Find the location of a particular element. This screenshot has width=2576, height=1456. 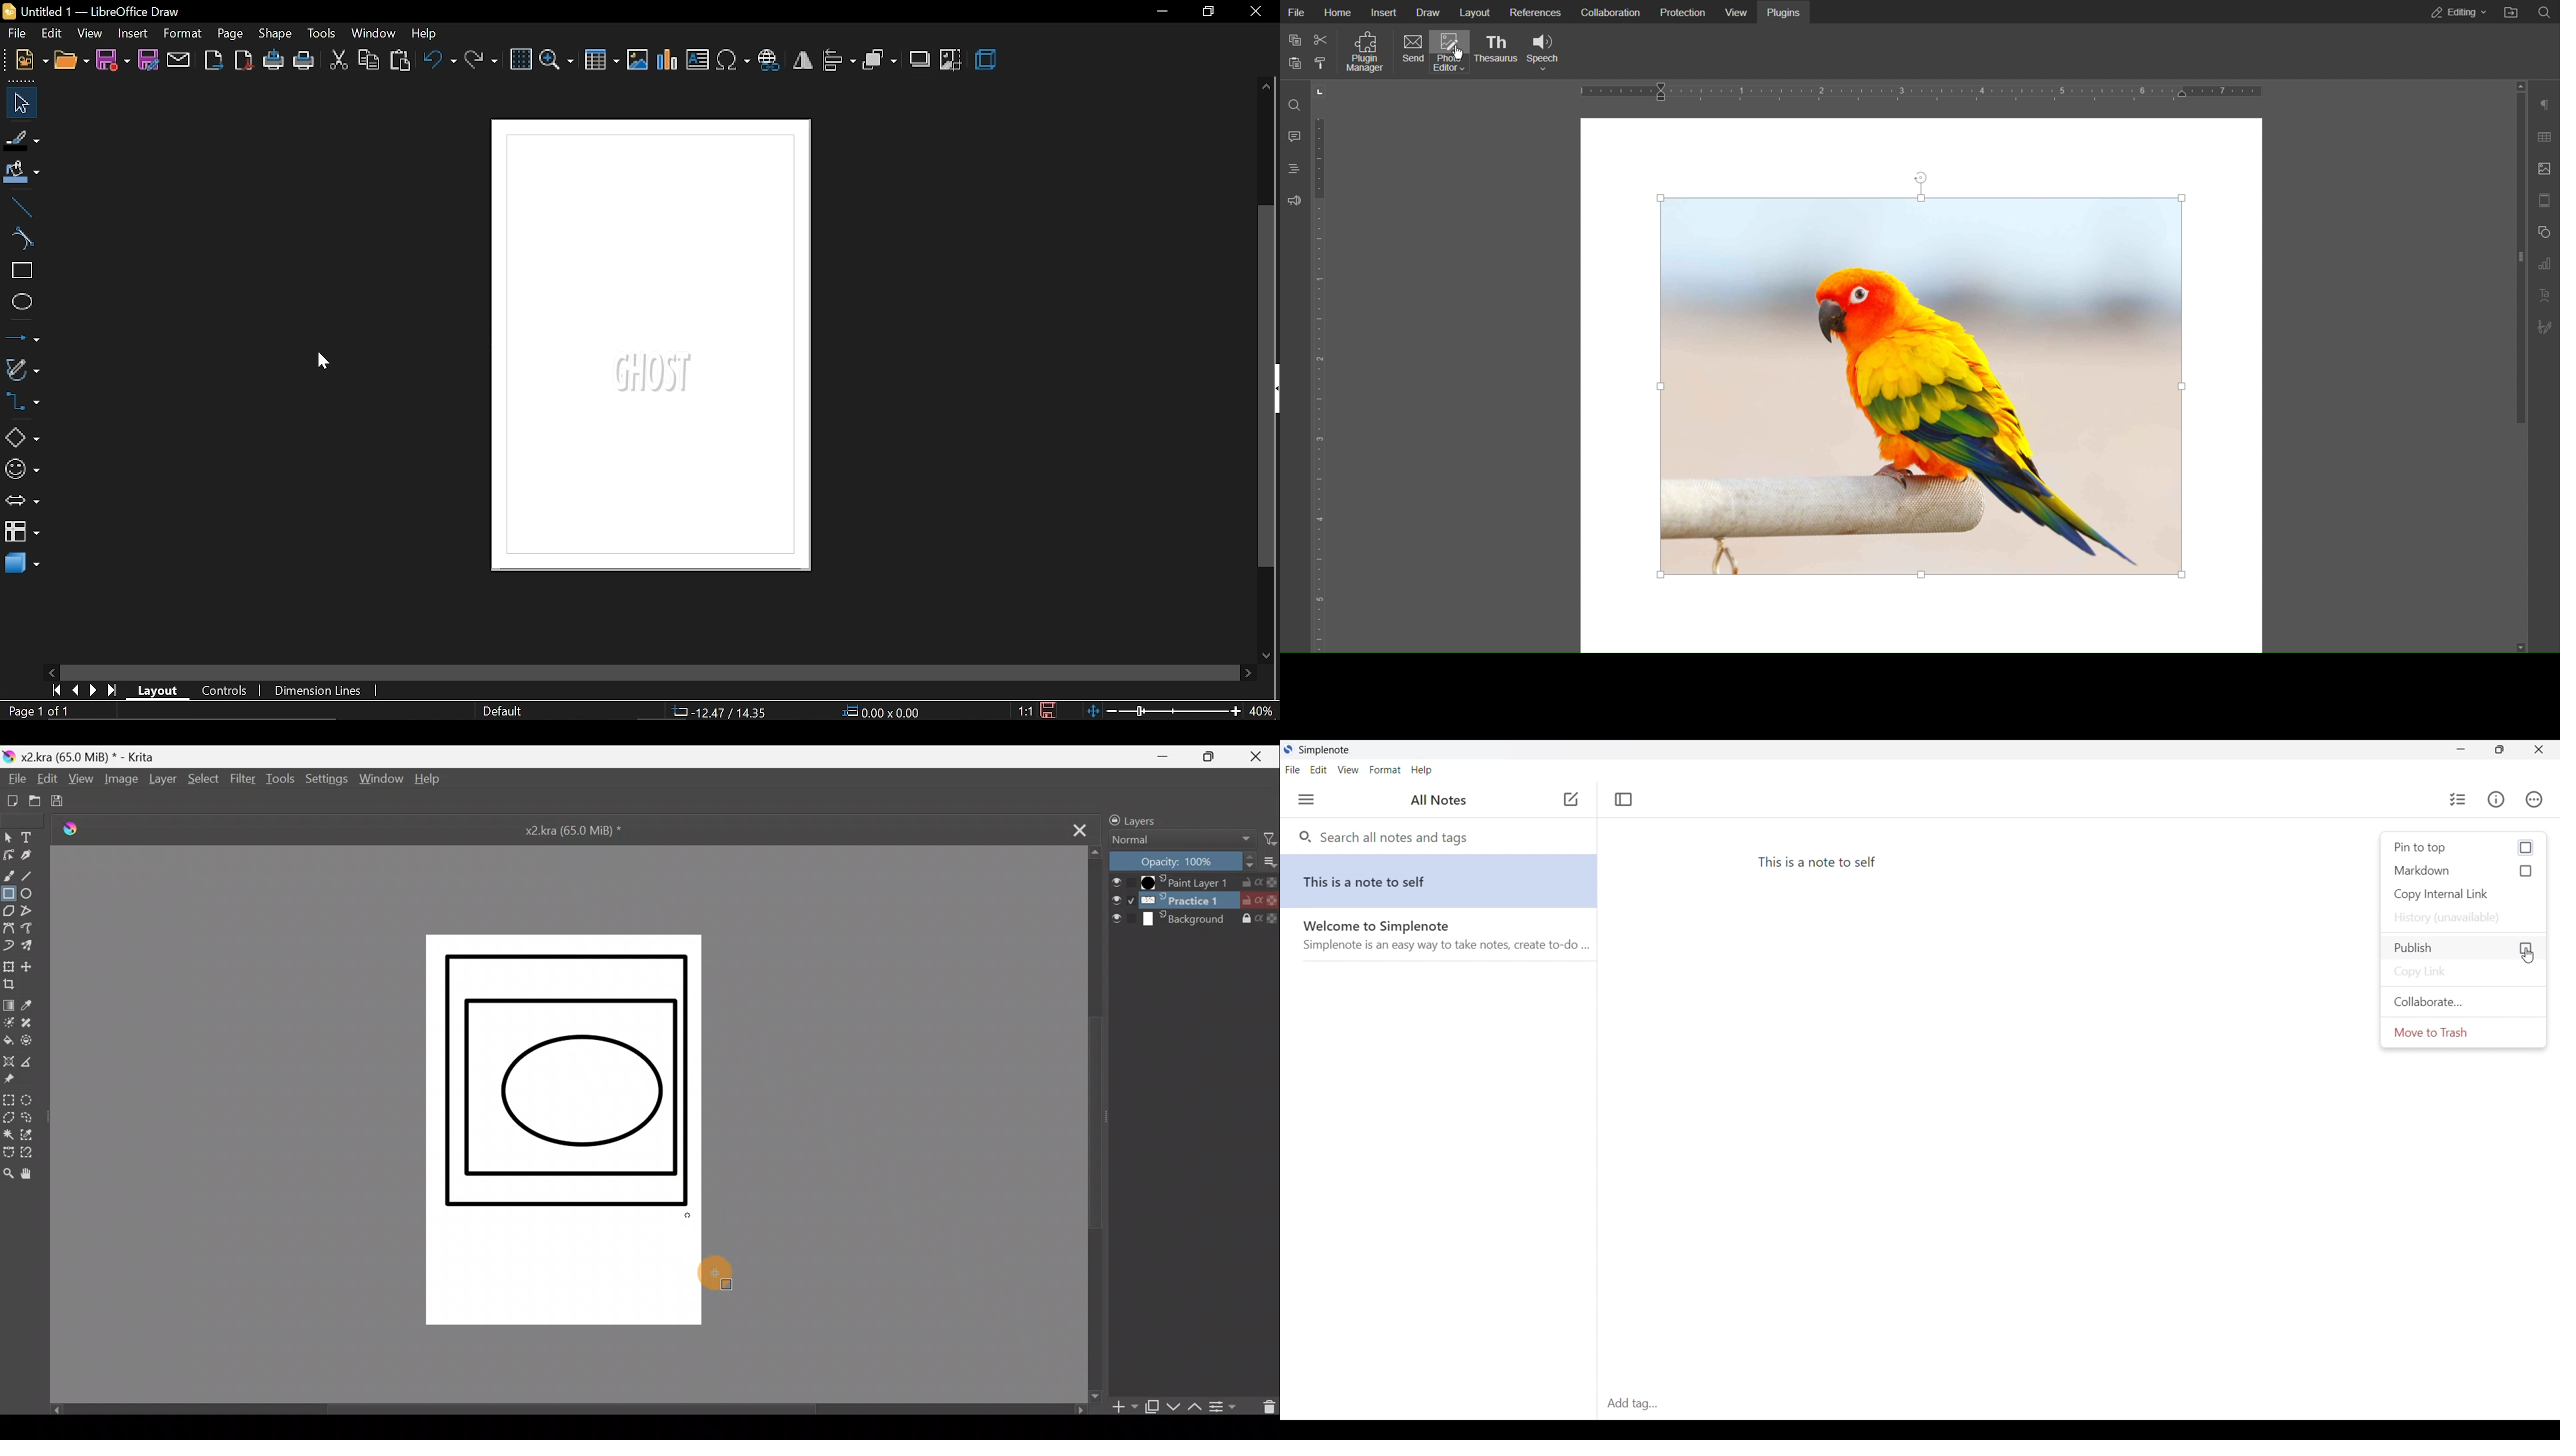

page is located at coordinates (230, 34).